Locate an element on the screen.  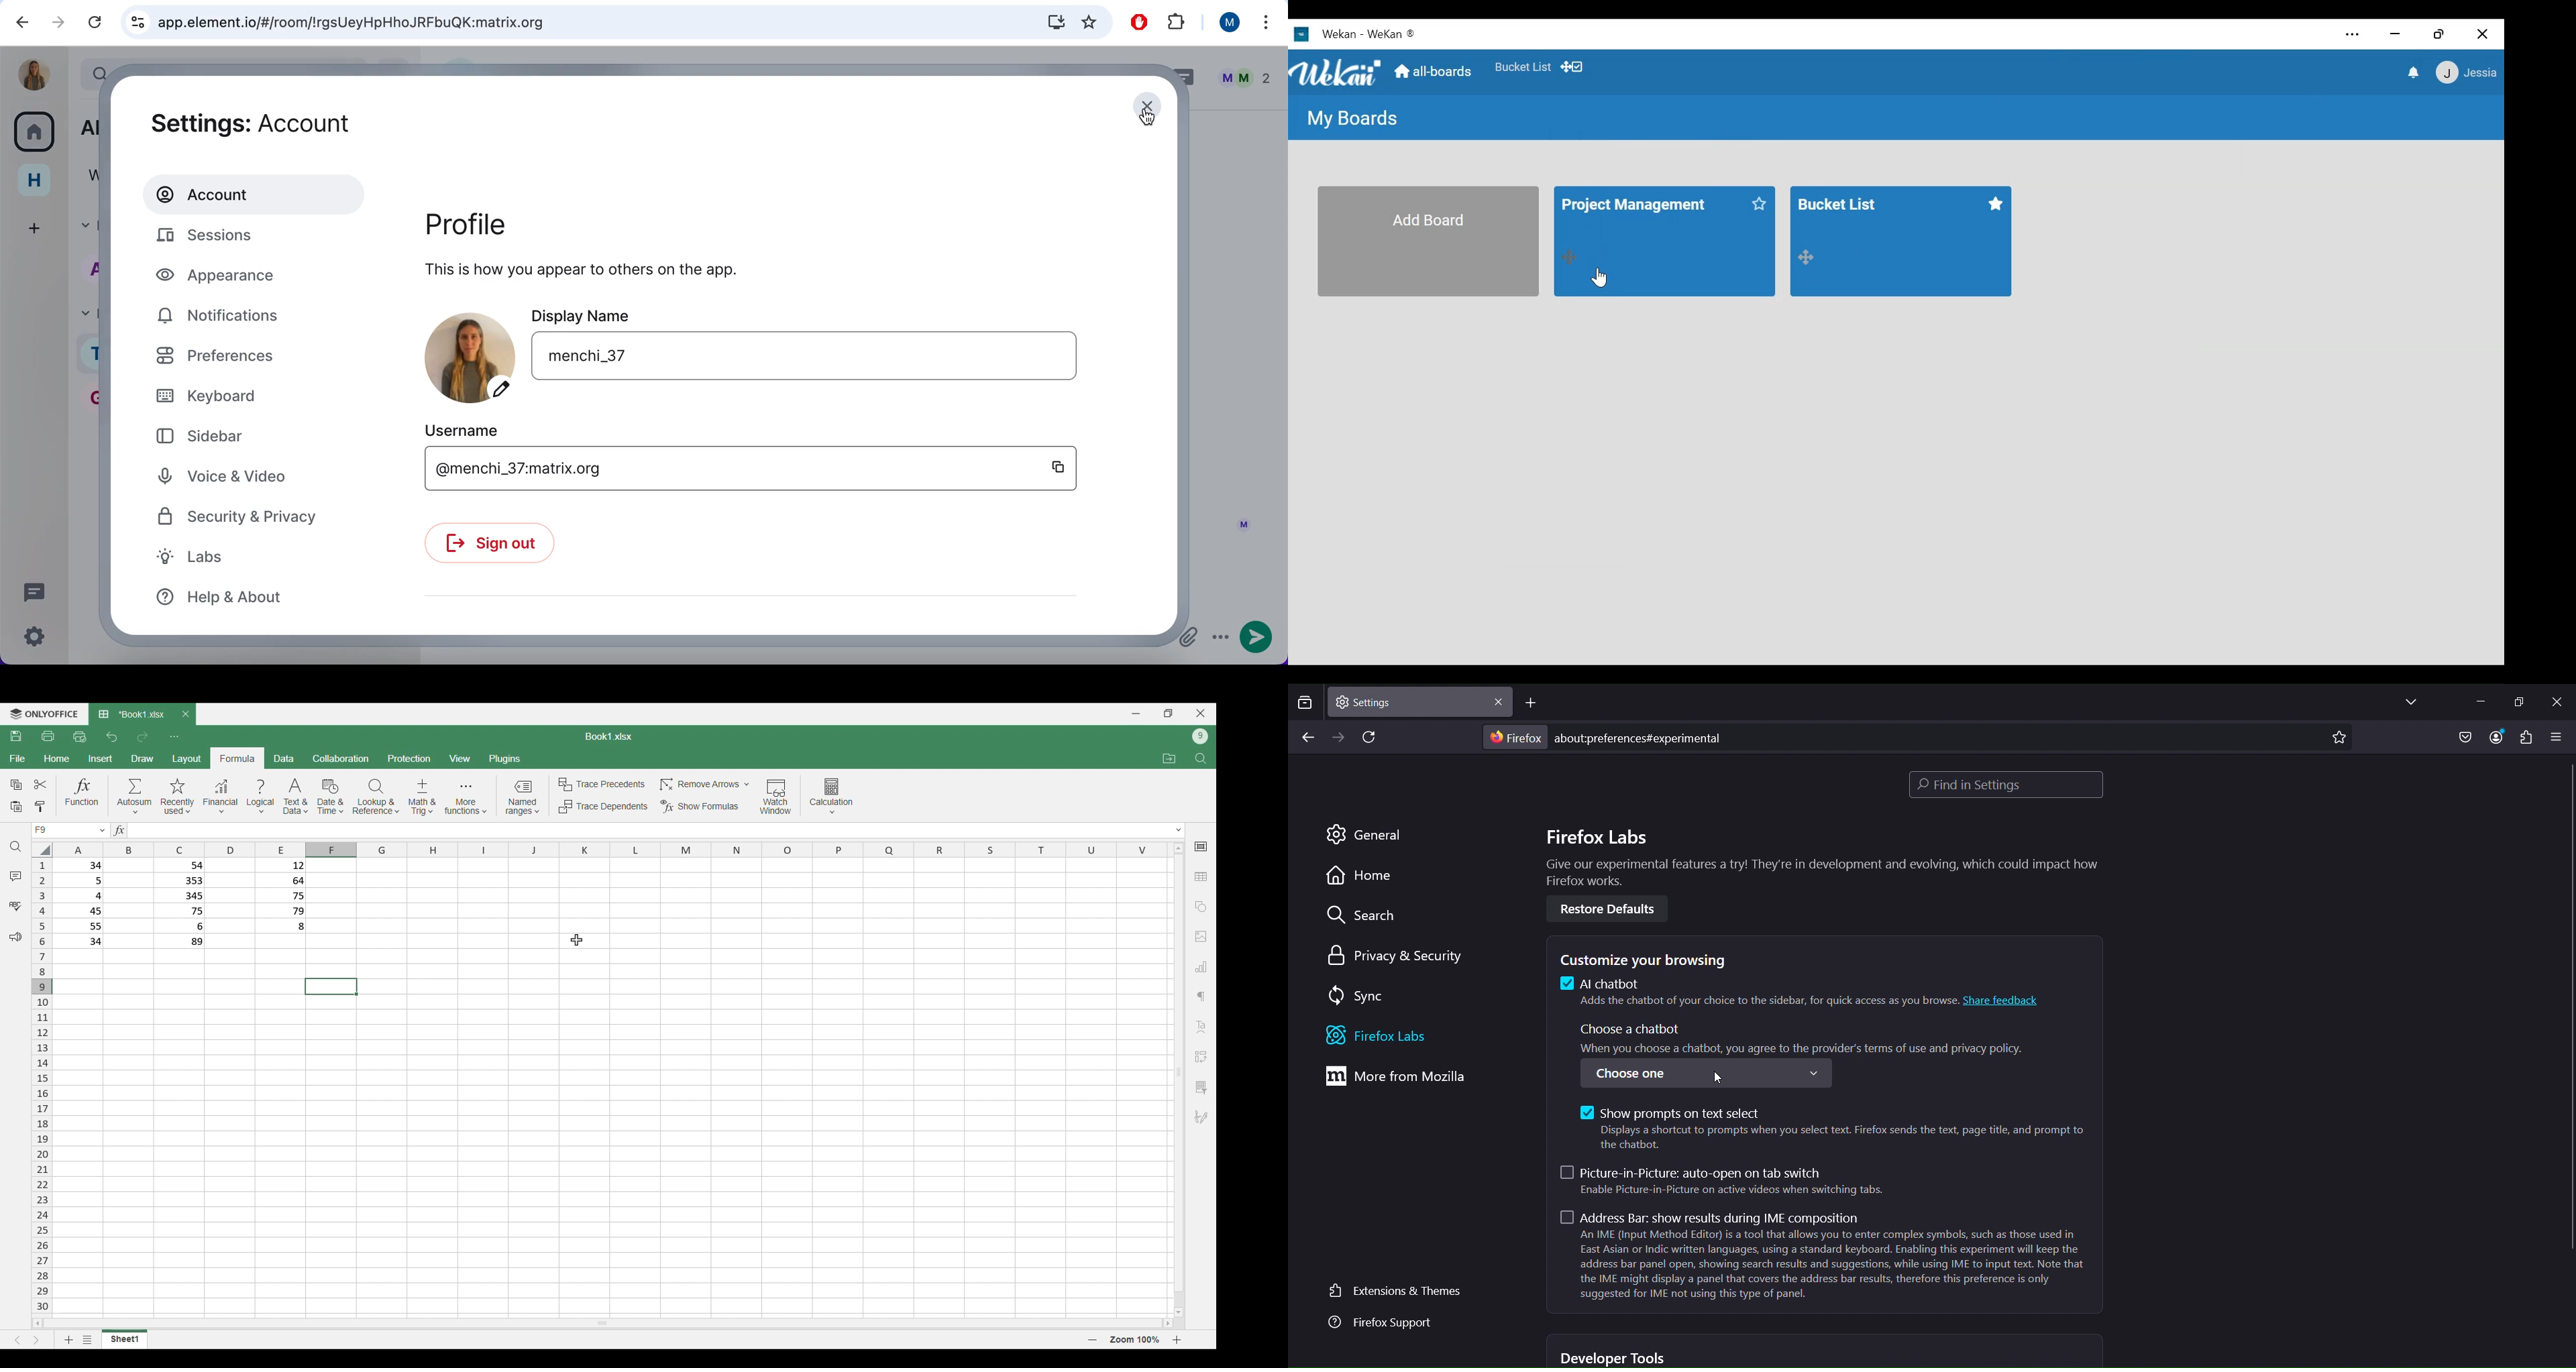
Copy is located at coordinates (15, 785).